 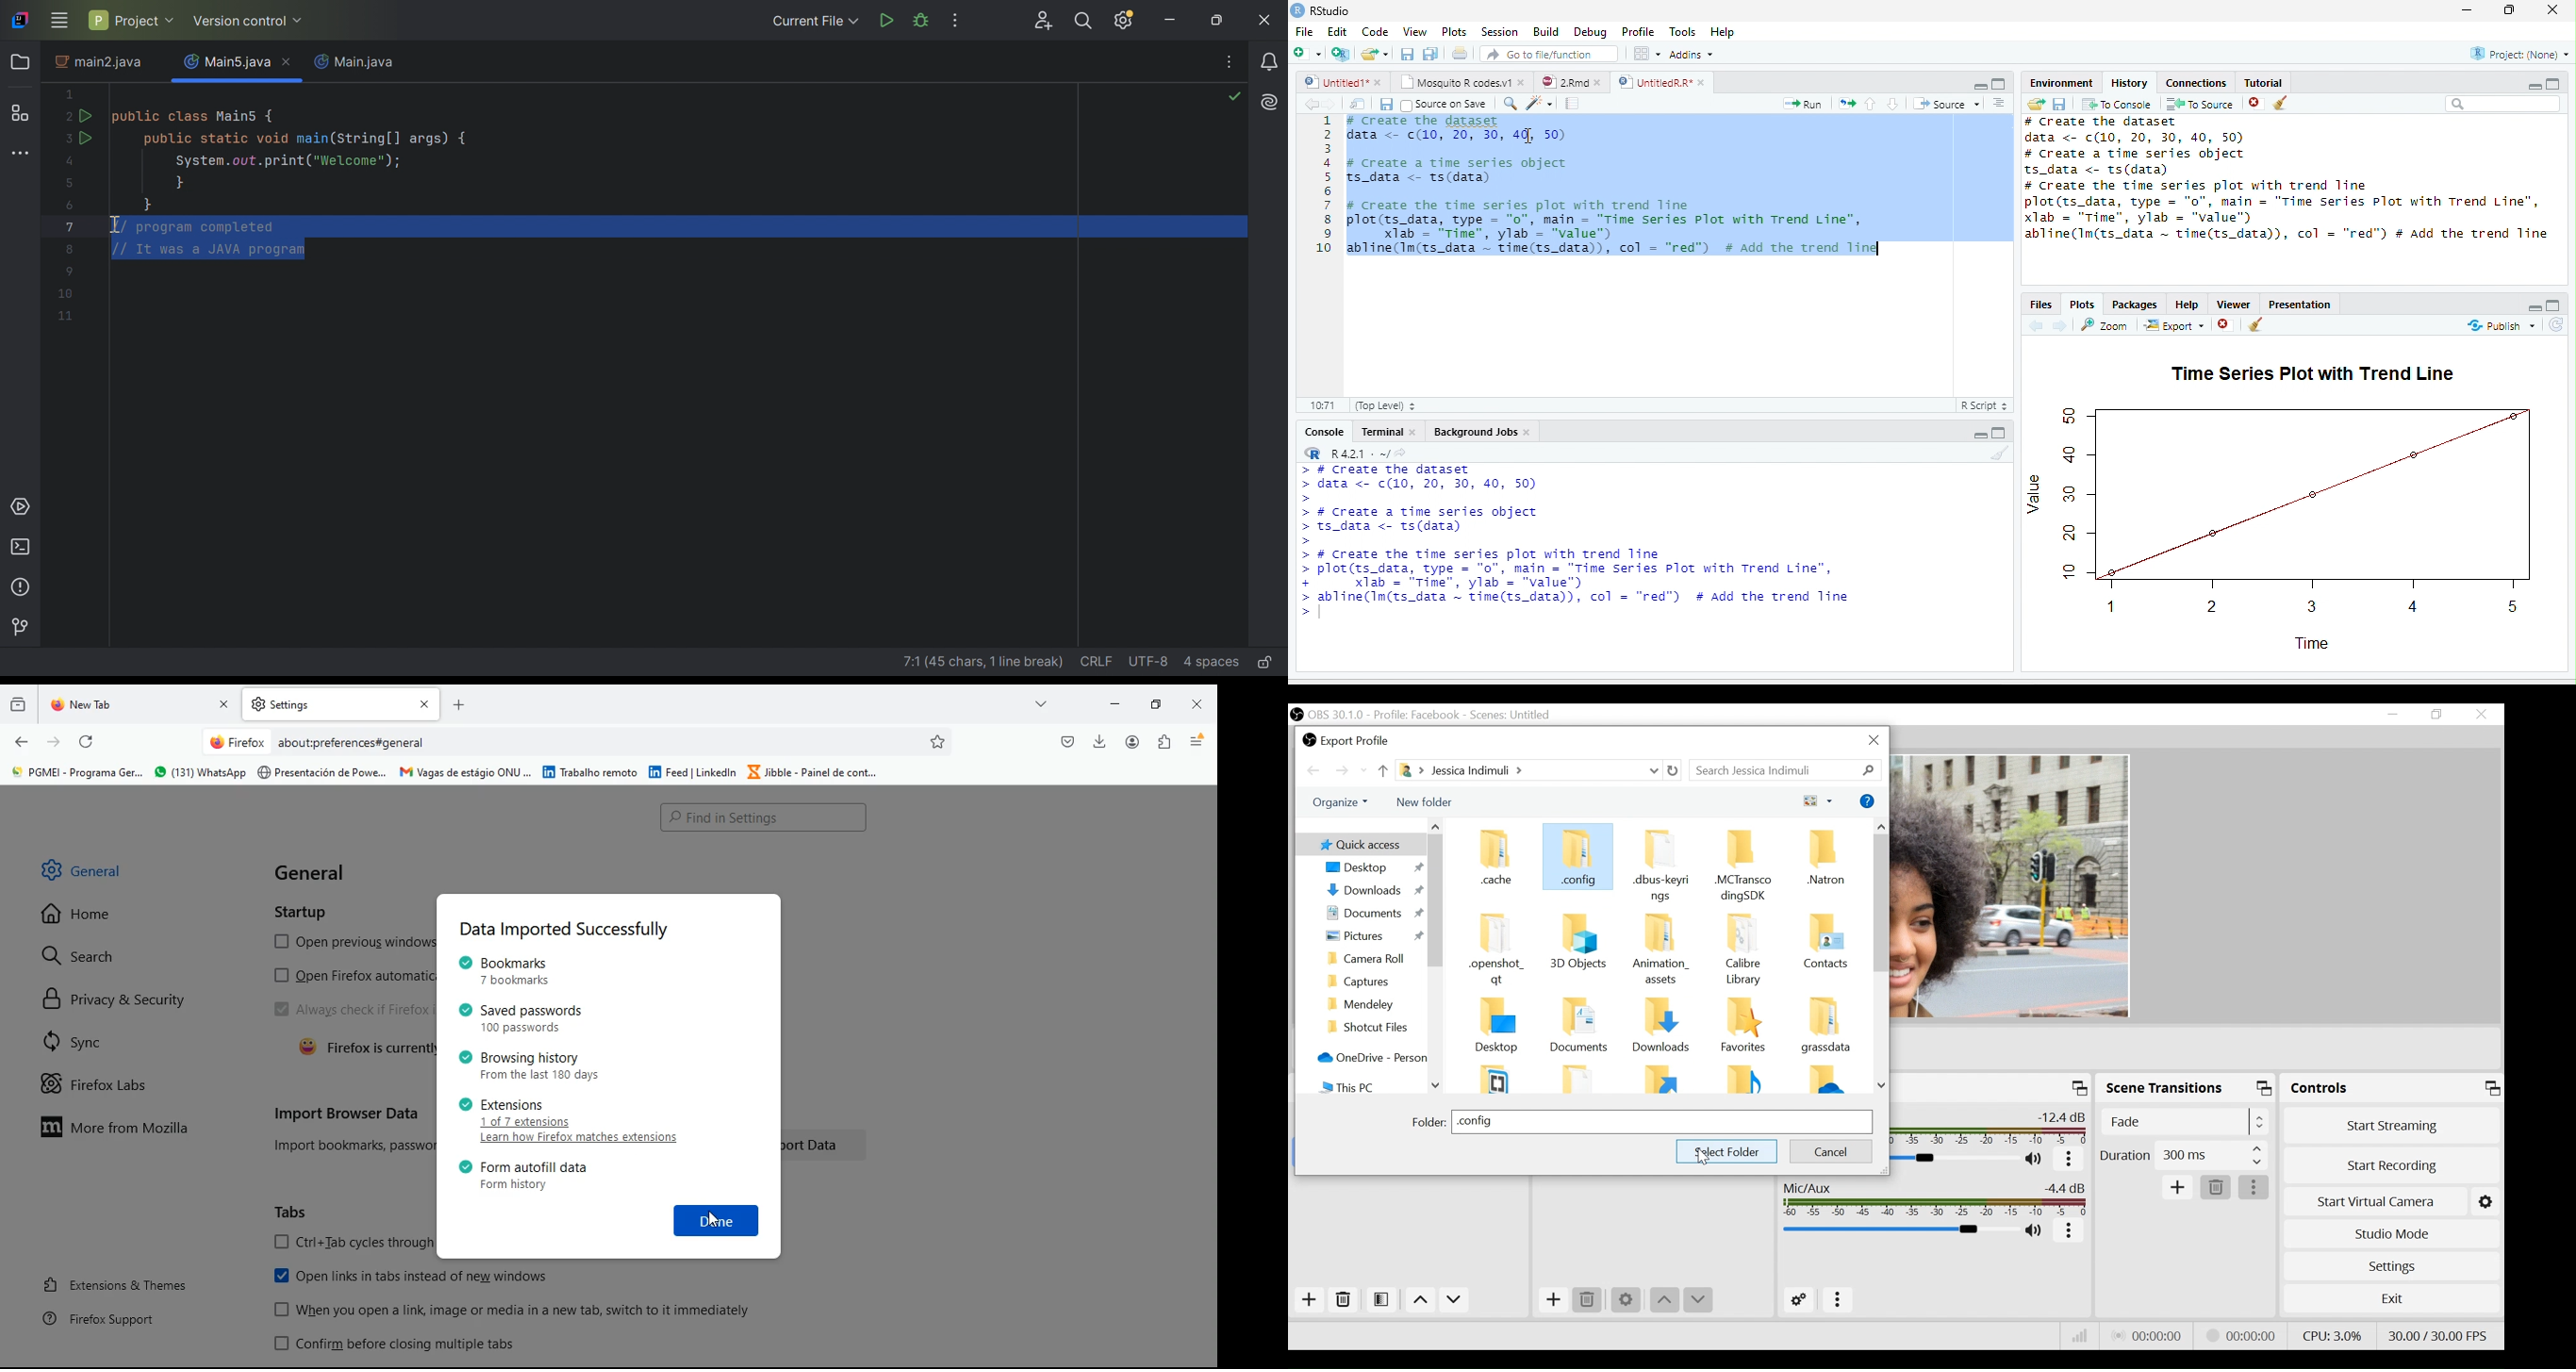 I want to click on Add, so click(x=1310, y=1300).